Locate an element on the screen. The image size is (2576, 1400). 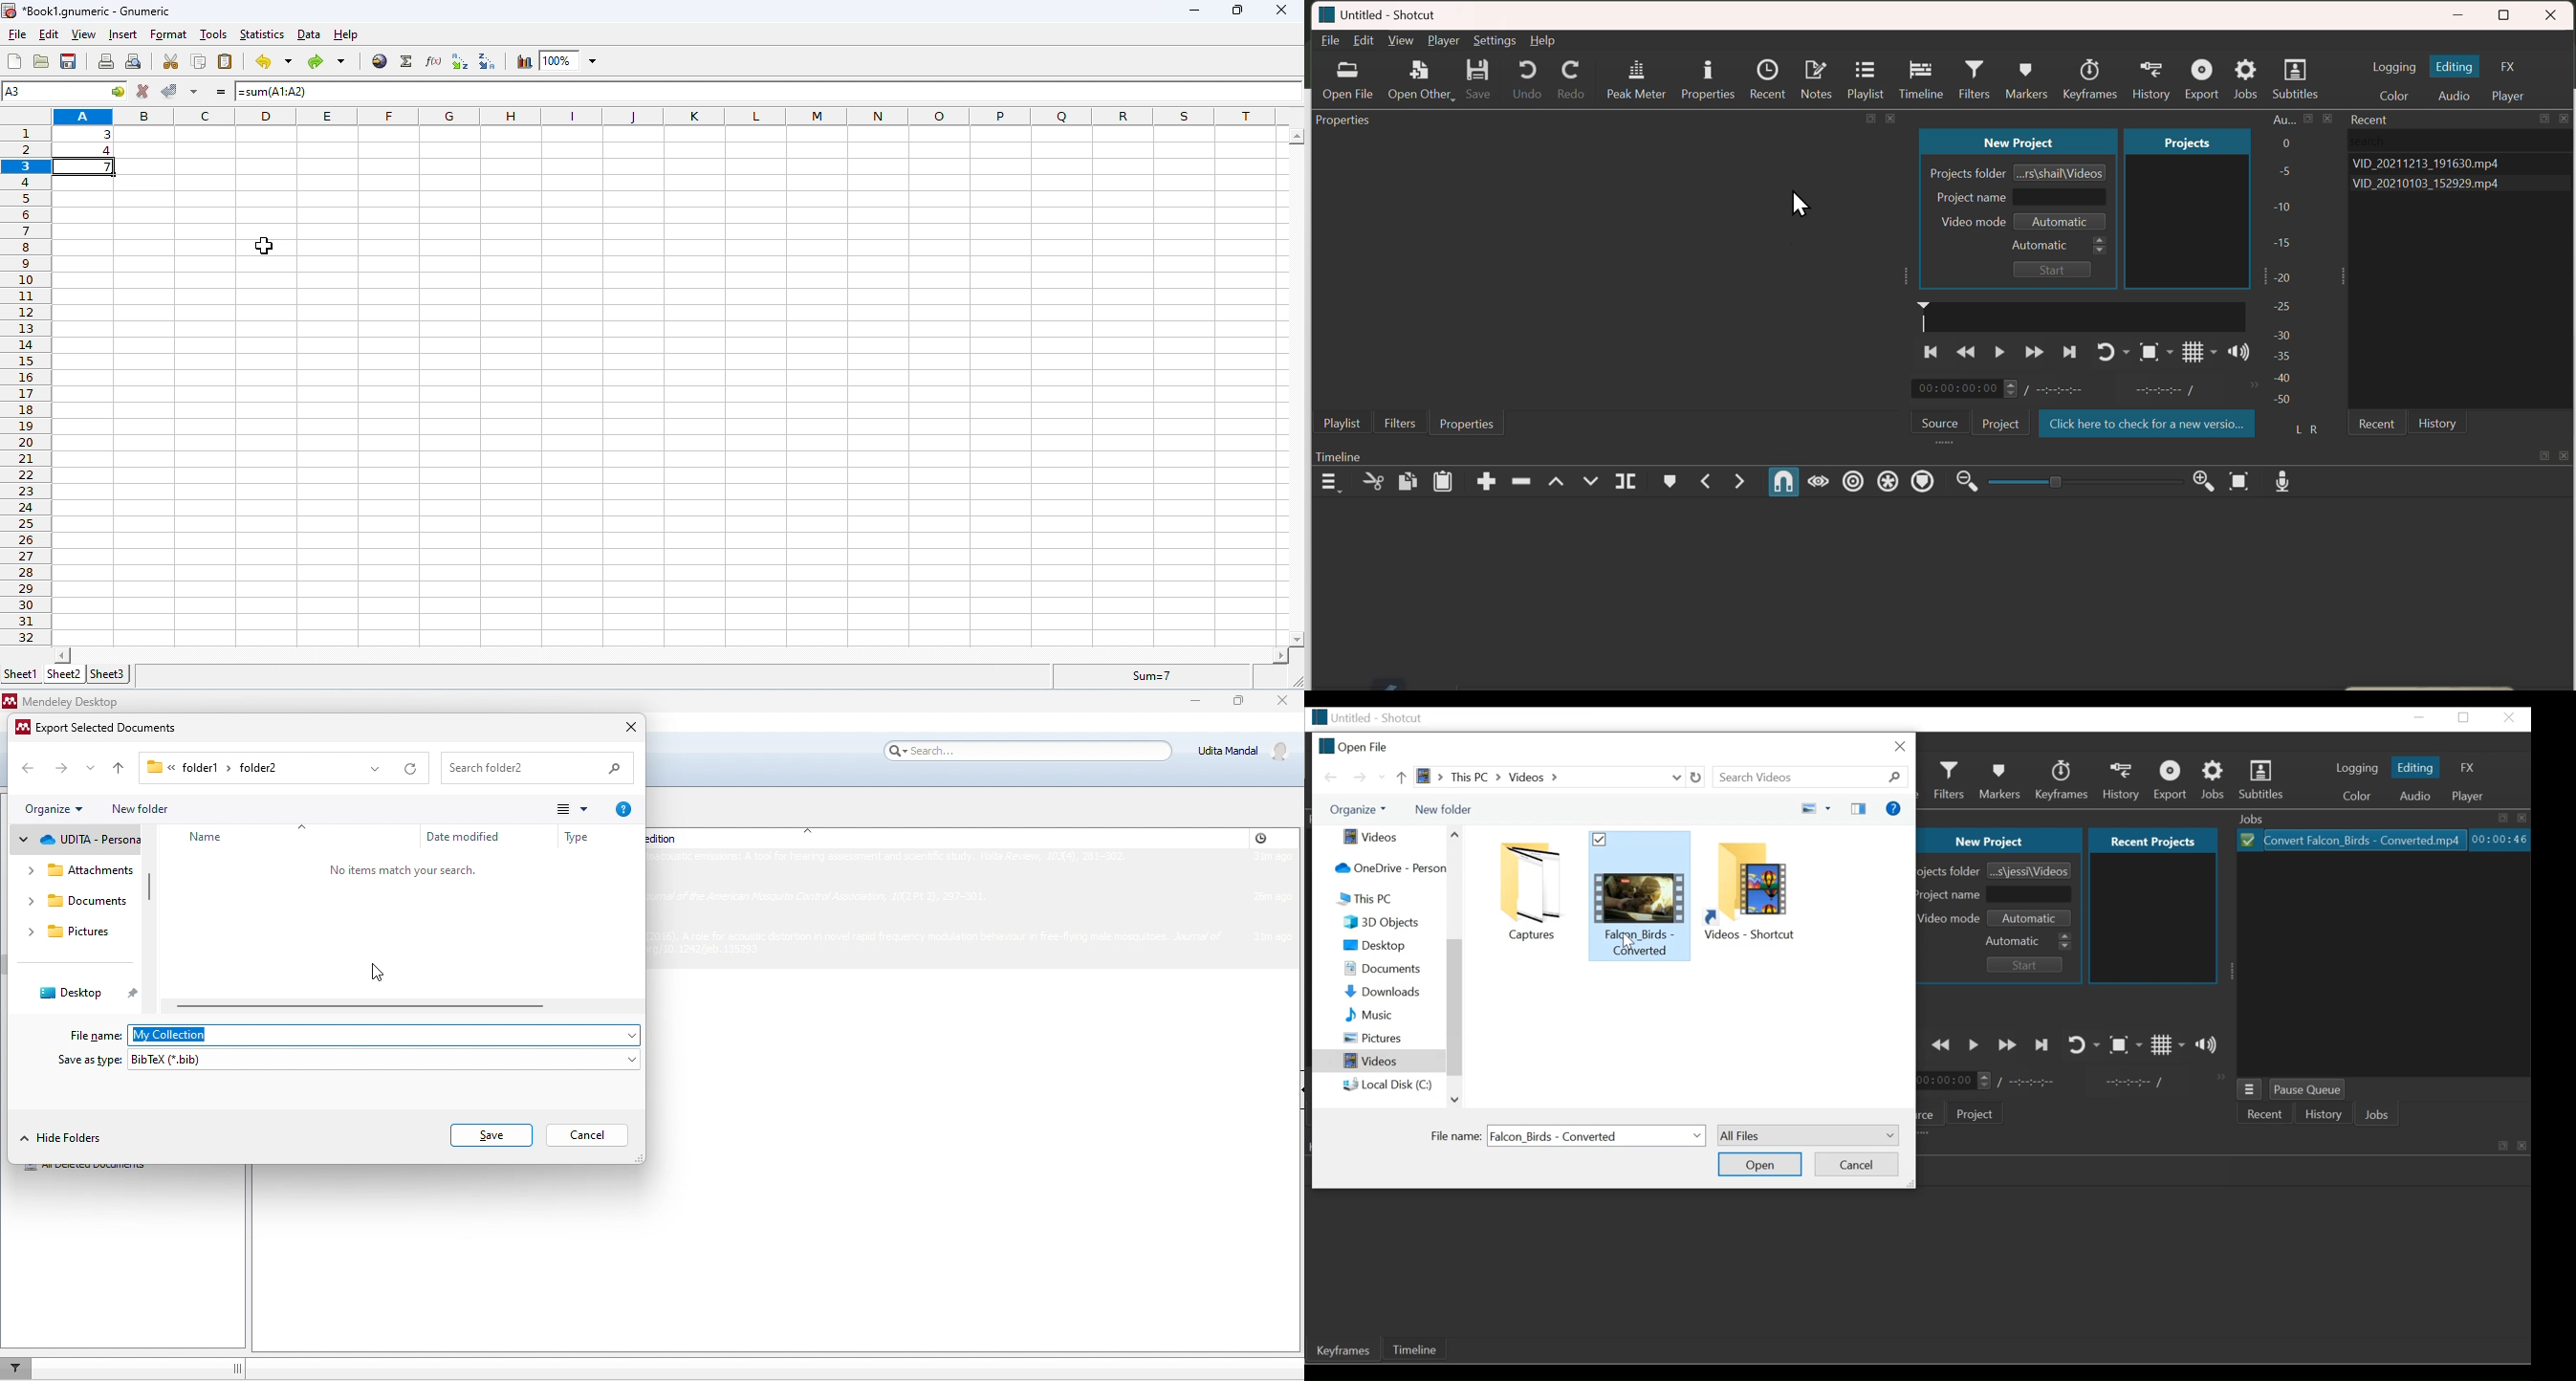
Jobs menu is located at coordinates (2251, 1089).